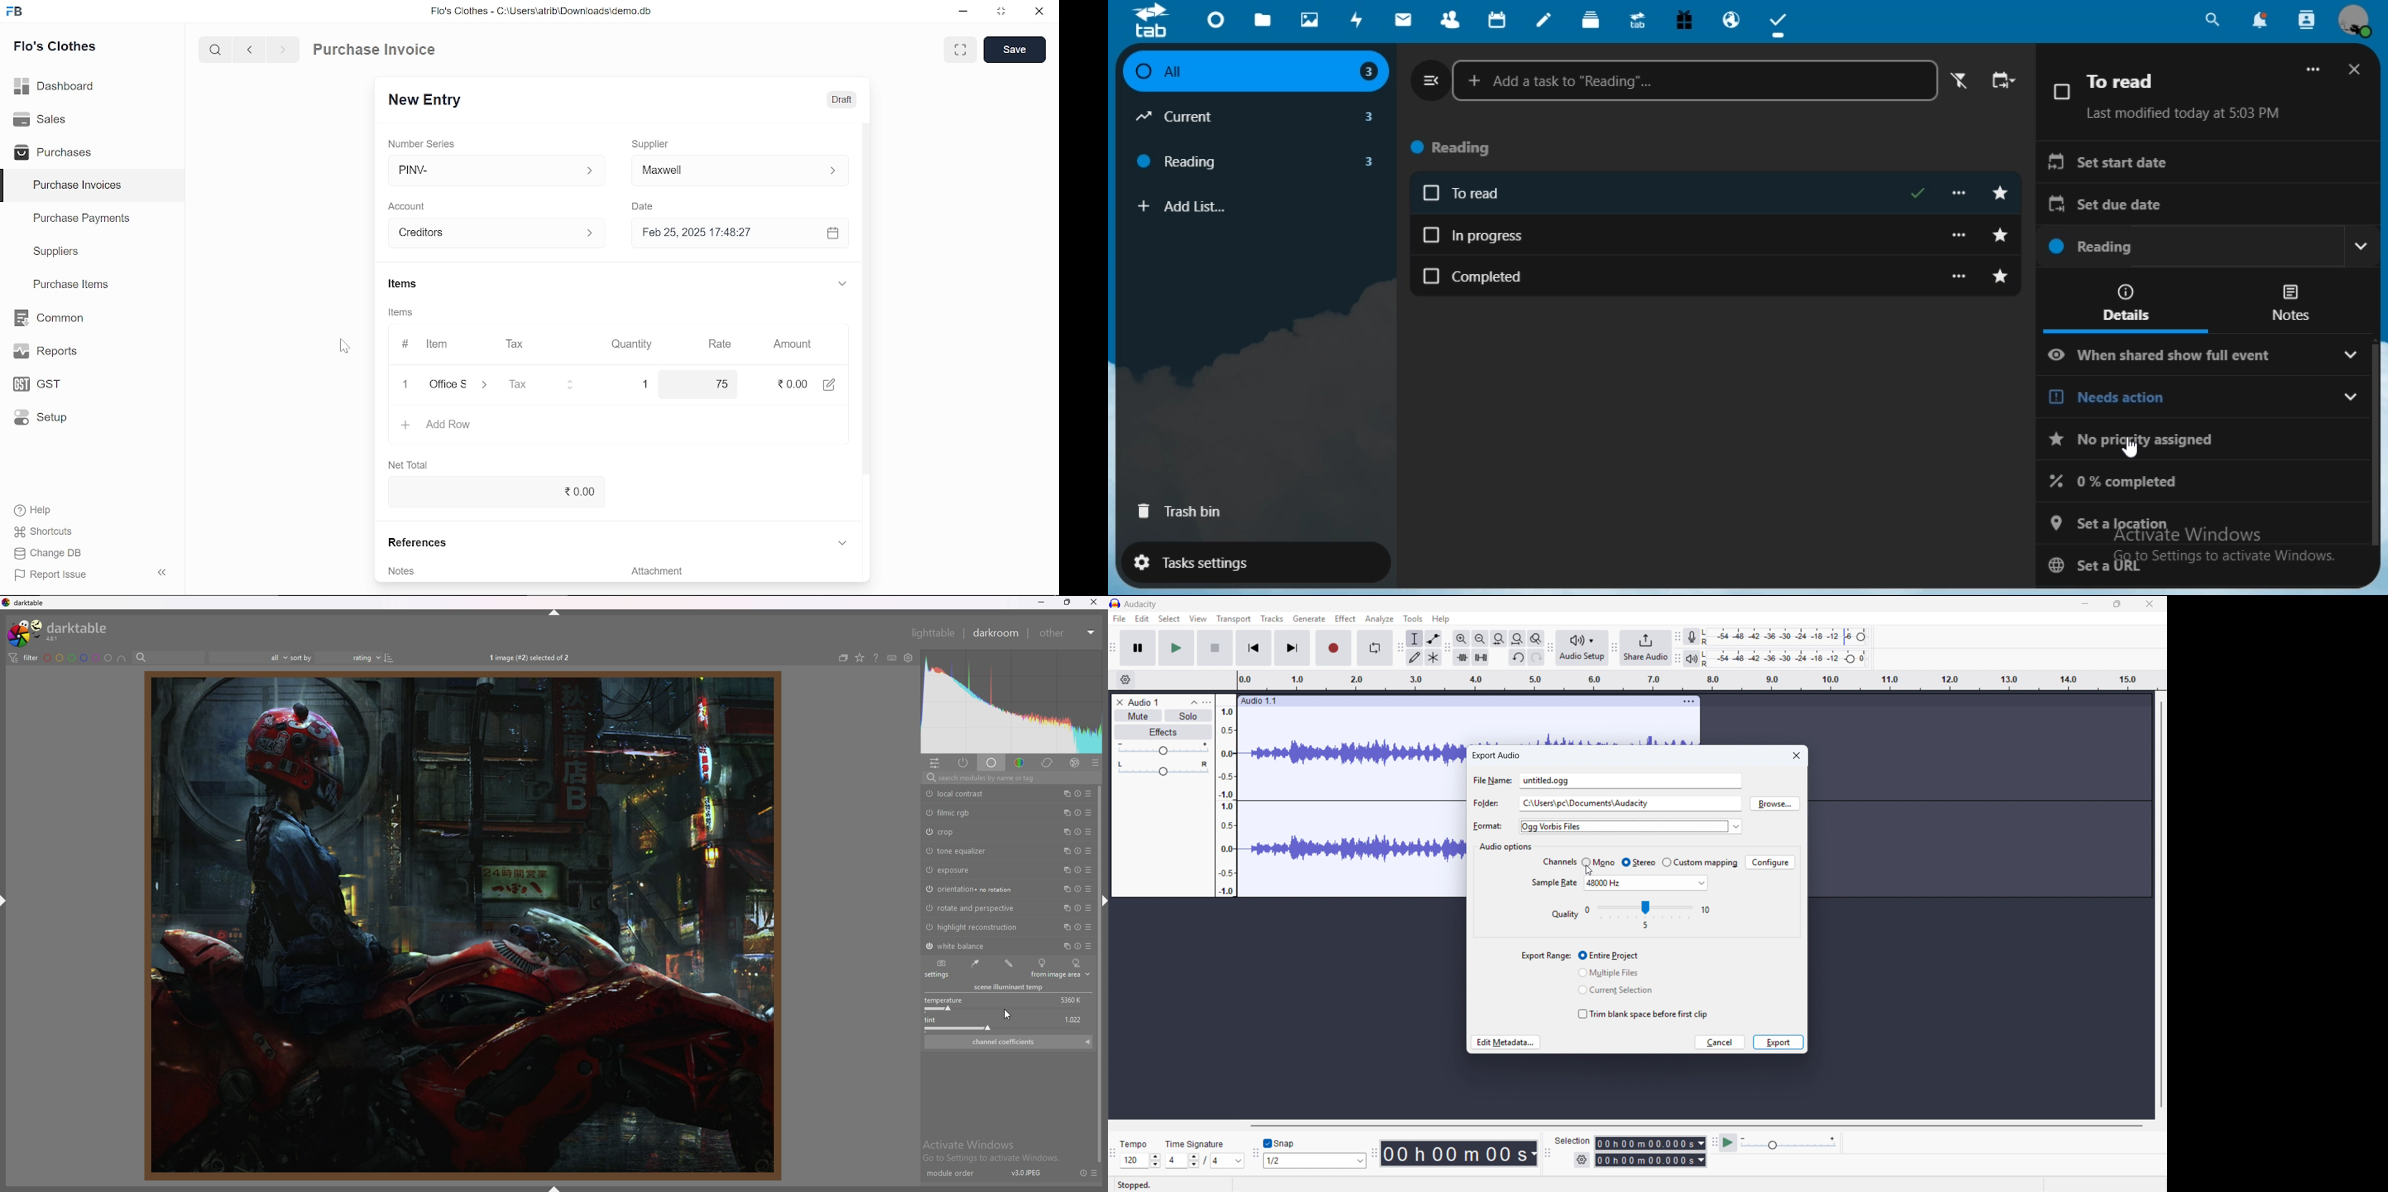 This screenshot has width=2408, height=1204. I want to click on Tax, so click(518, 344).